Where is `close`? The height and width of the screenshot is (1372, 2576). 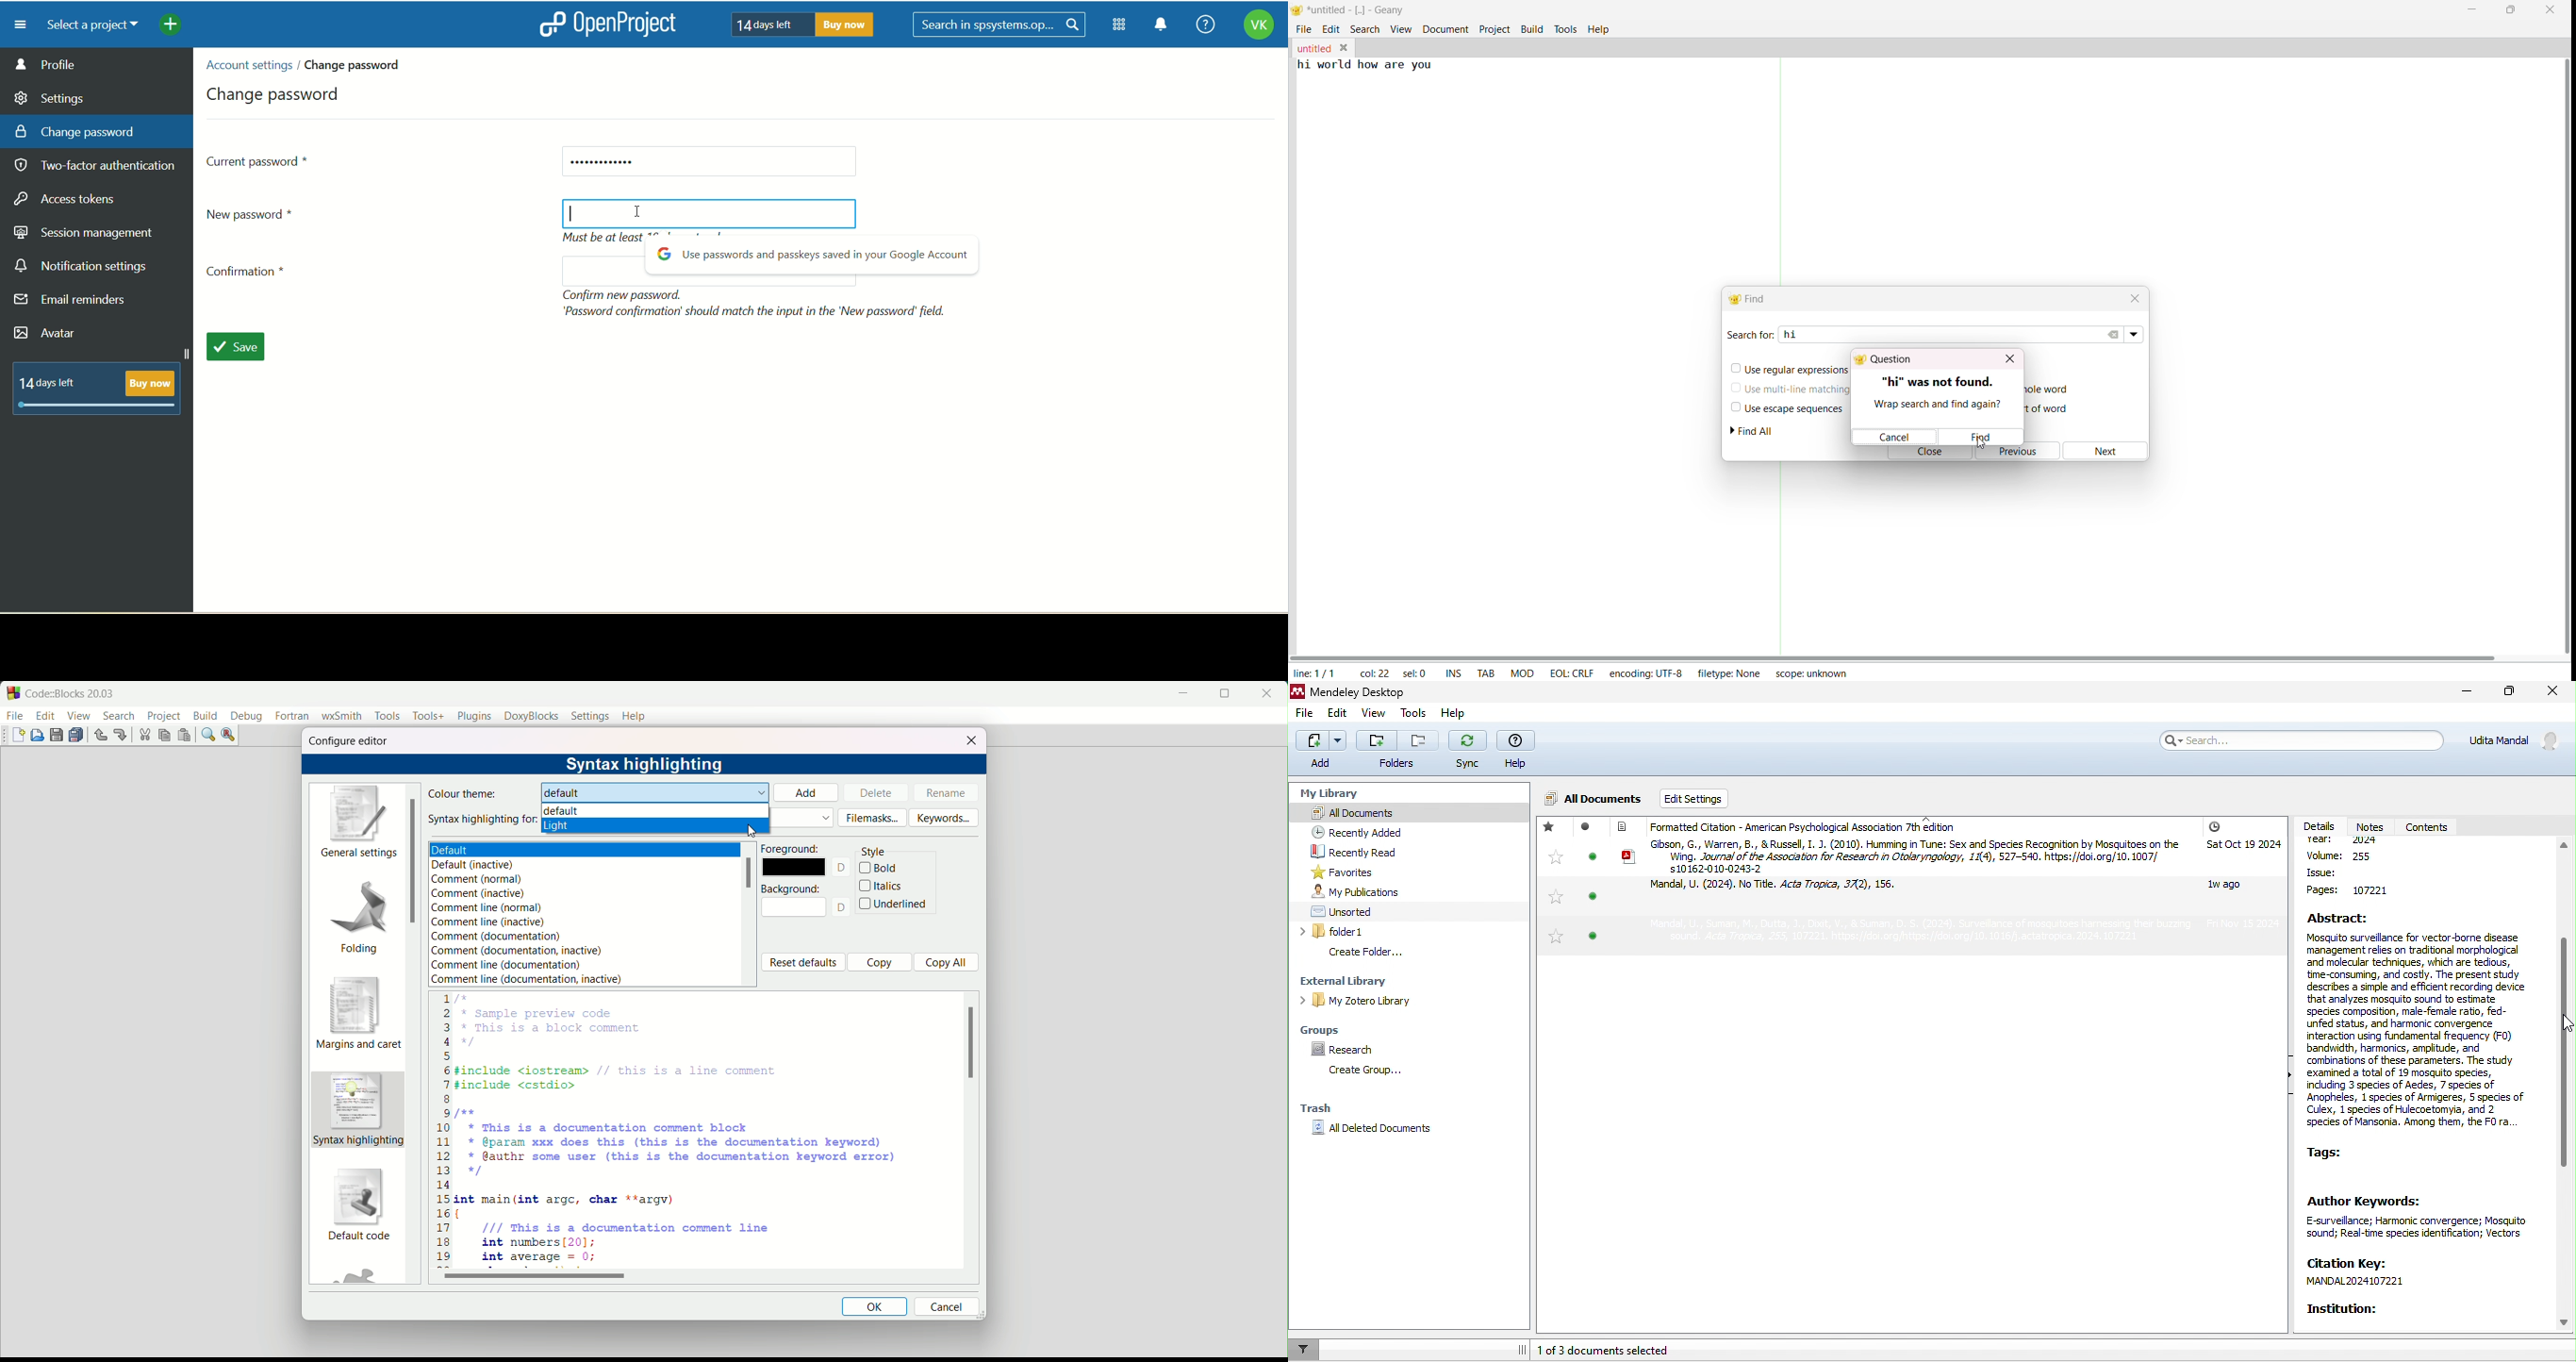
close is located at coordinates (2554, 694).